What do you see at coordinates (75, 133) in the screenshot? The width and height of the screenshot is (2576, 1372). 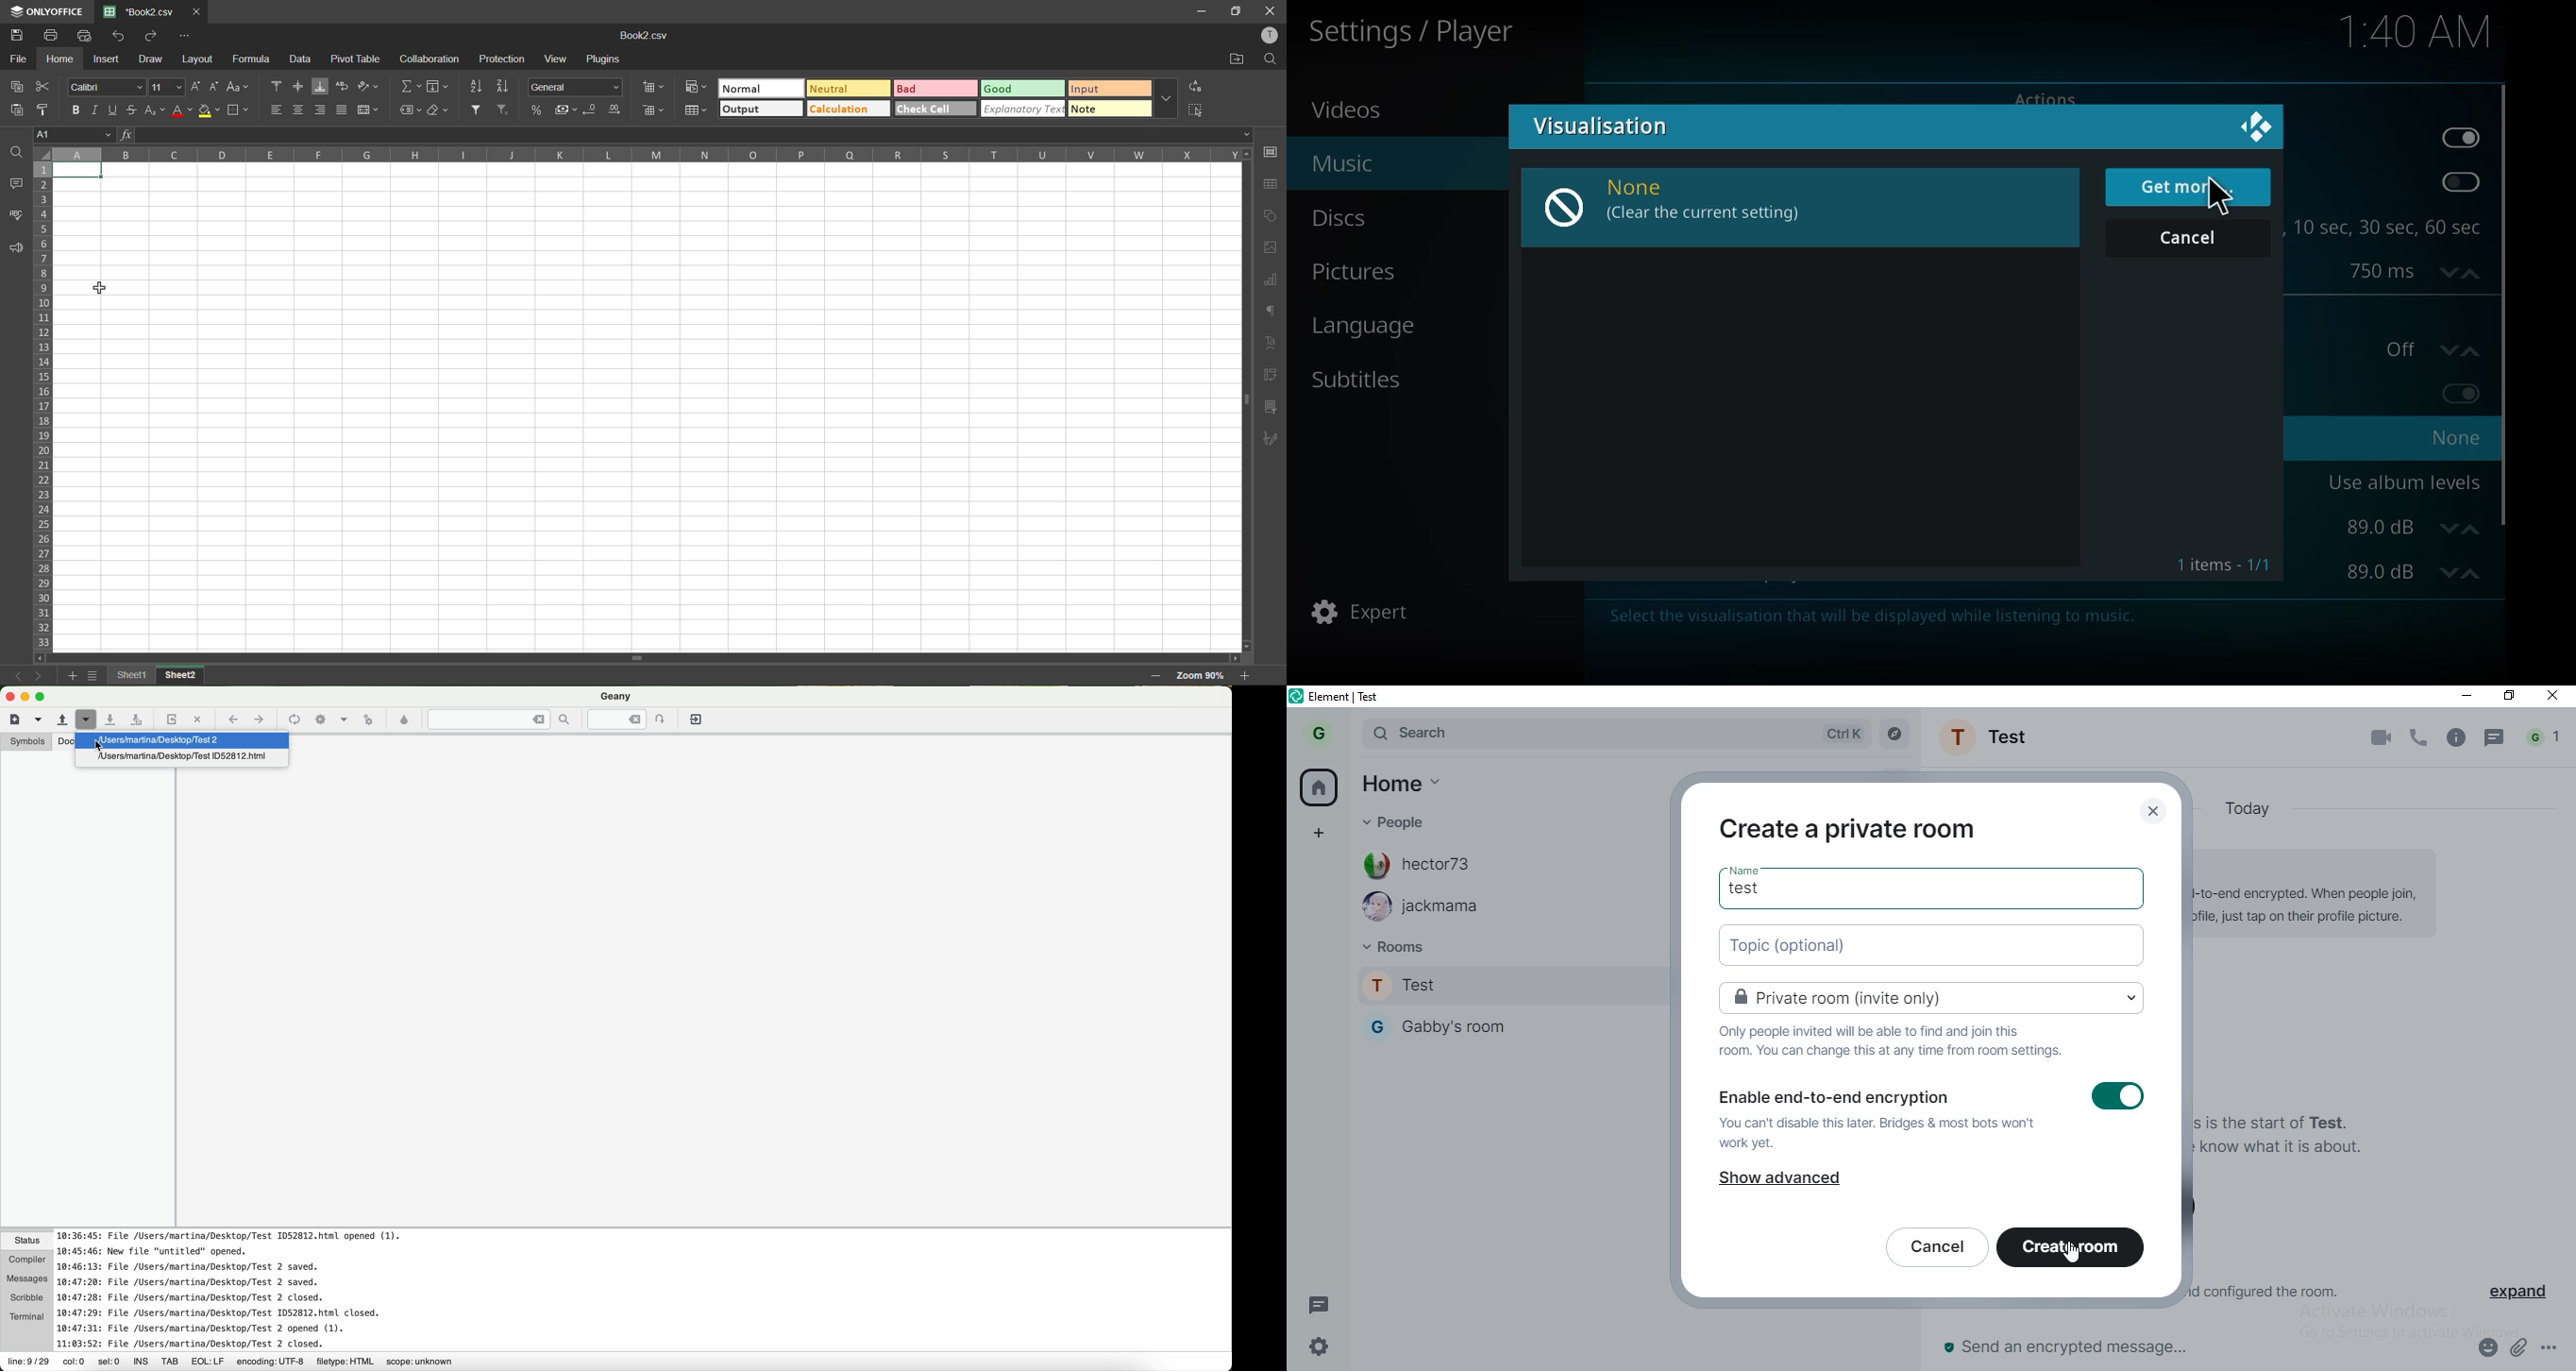 I see `cell address` at bounding box center [75, 133].